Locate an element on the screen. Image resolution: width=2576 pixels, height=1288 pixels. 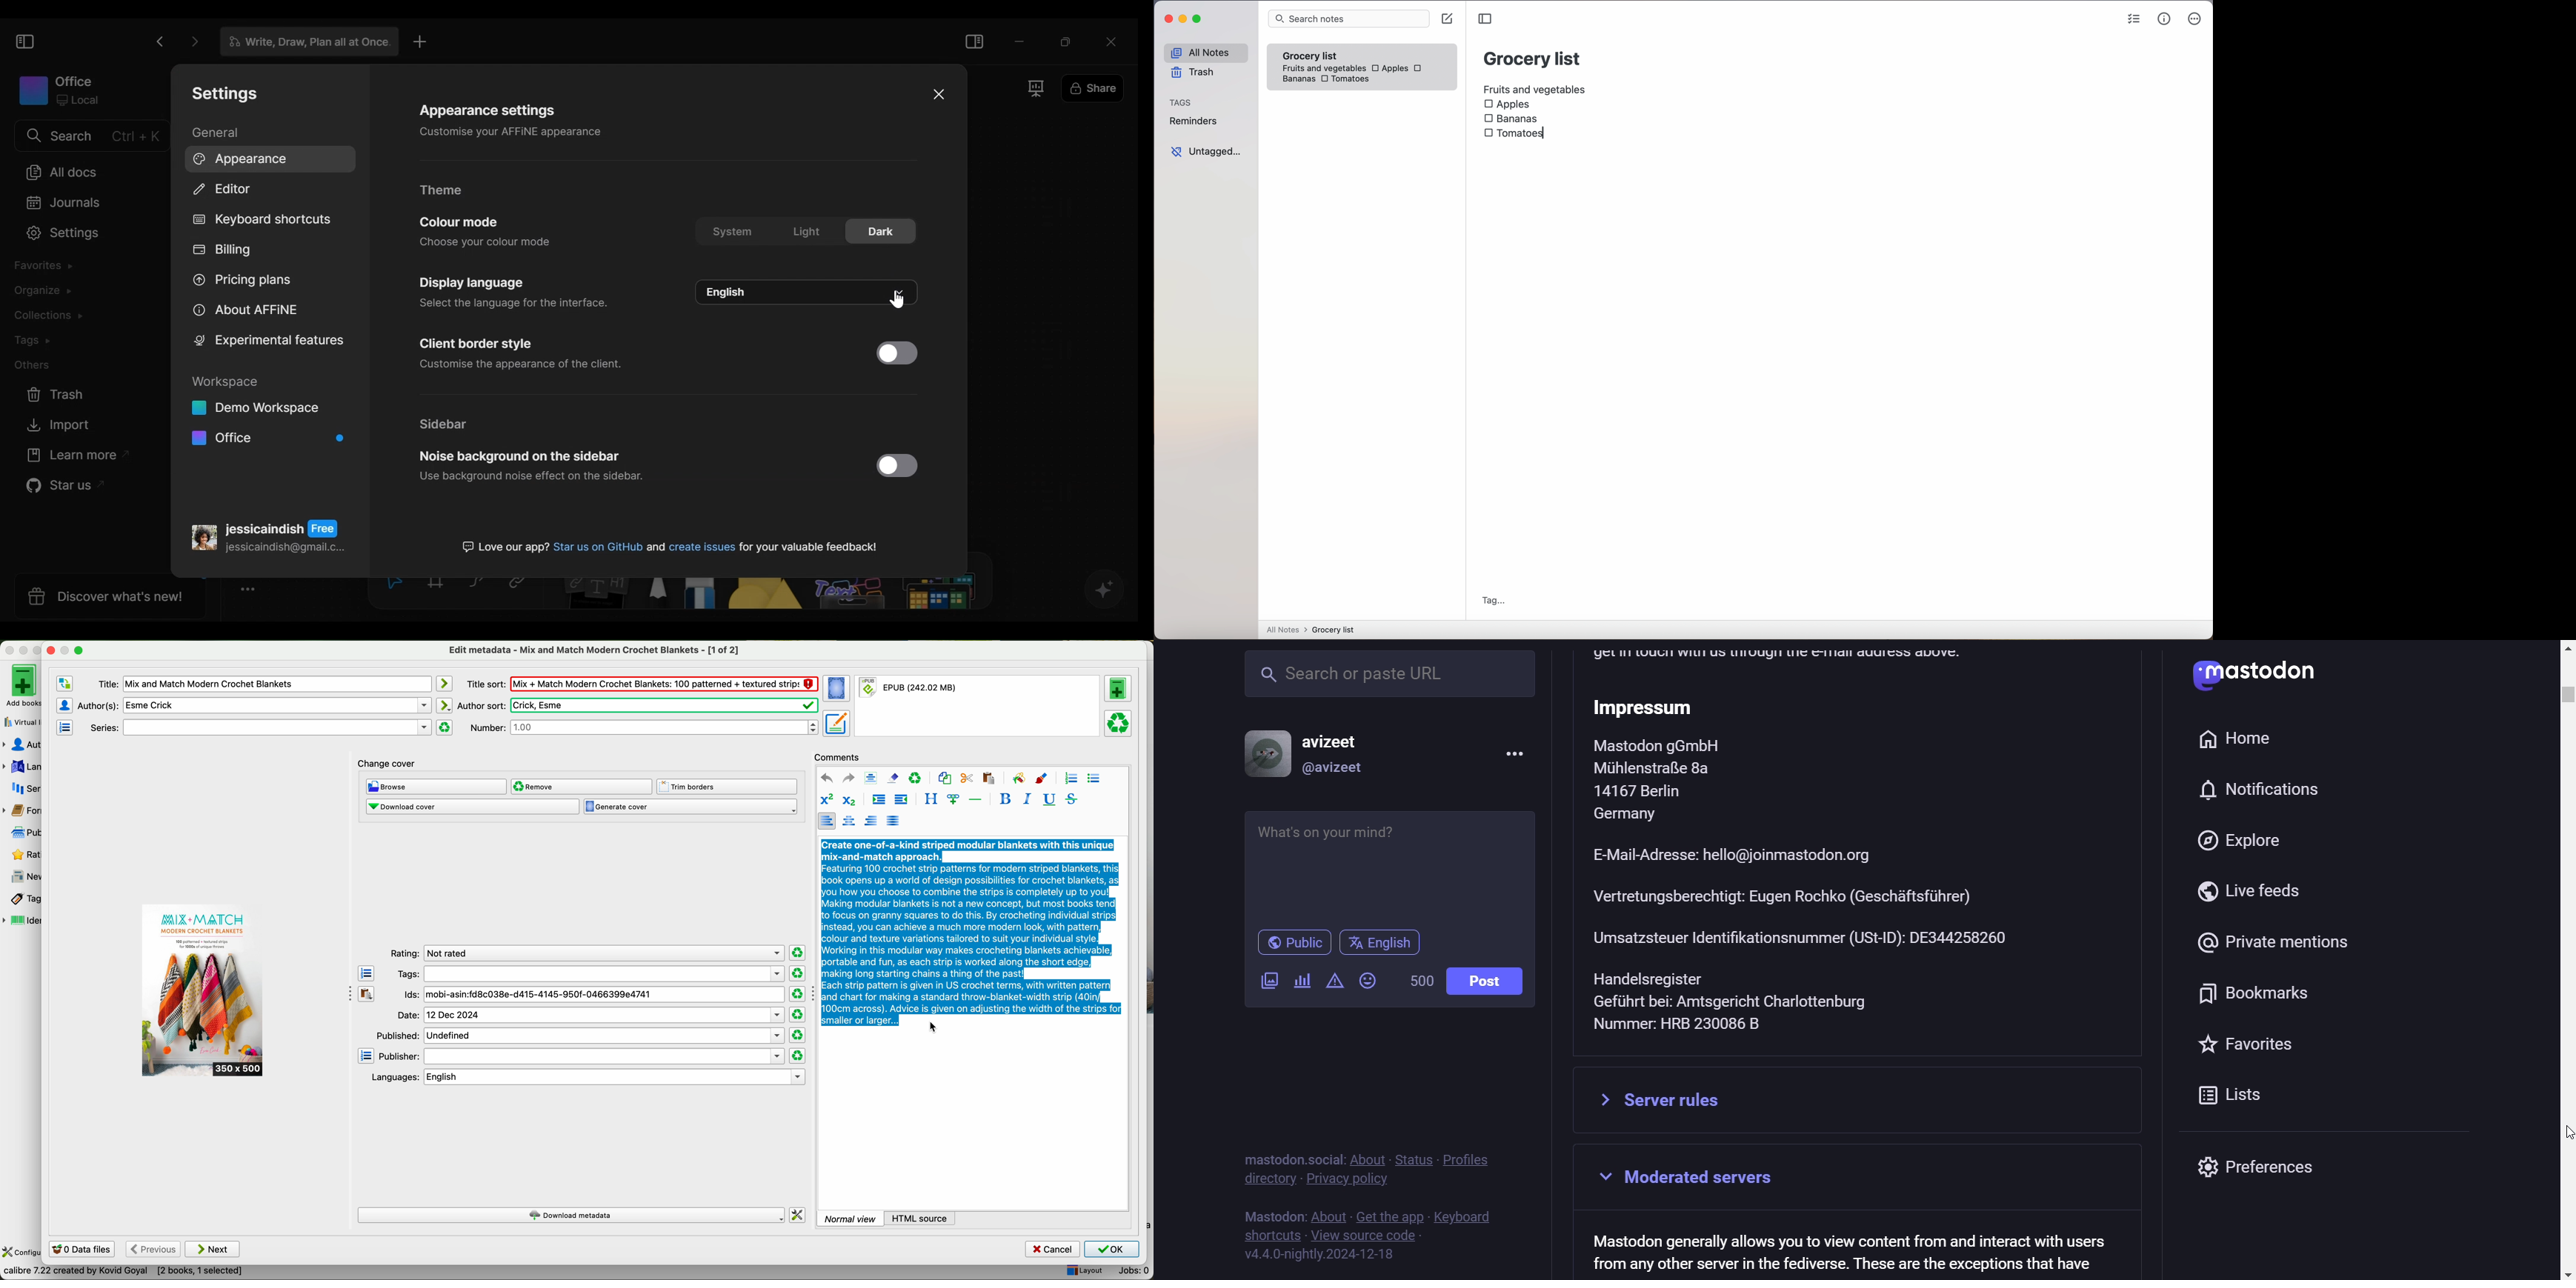
Show/Hide Sidebar is located at coordinates (24, 41).